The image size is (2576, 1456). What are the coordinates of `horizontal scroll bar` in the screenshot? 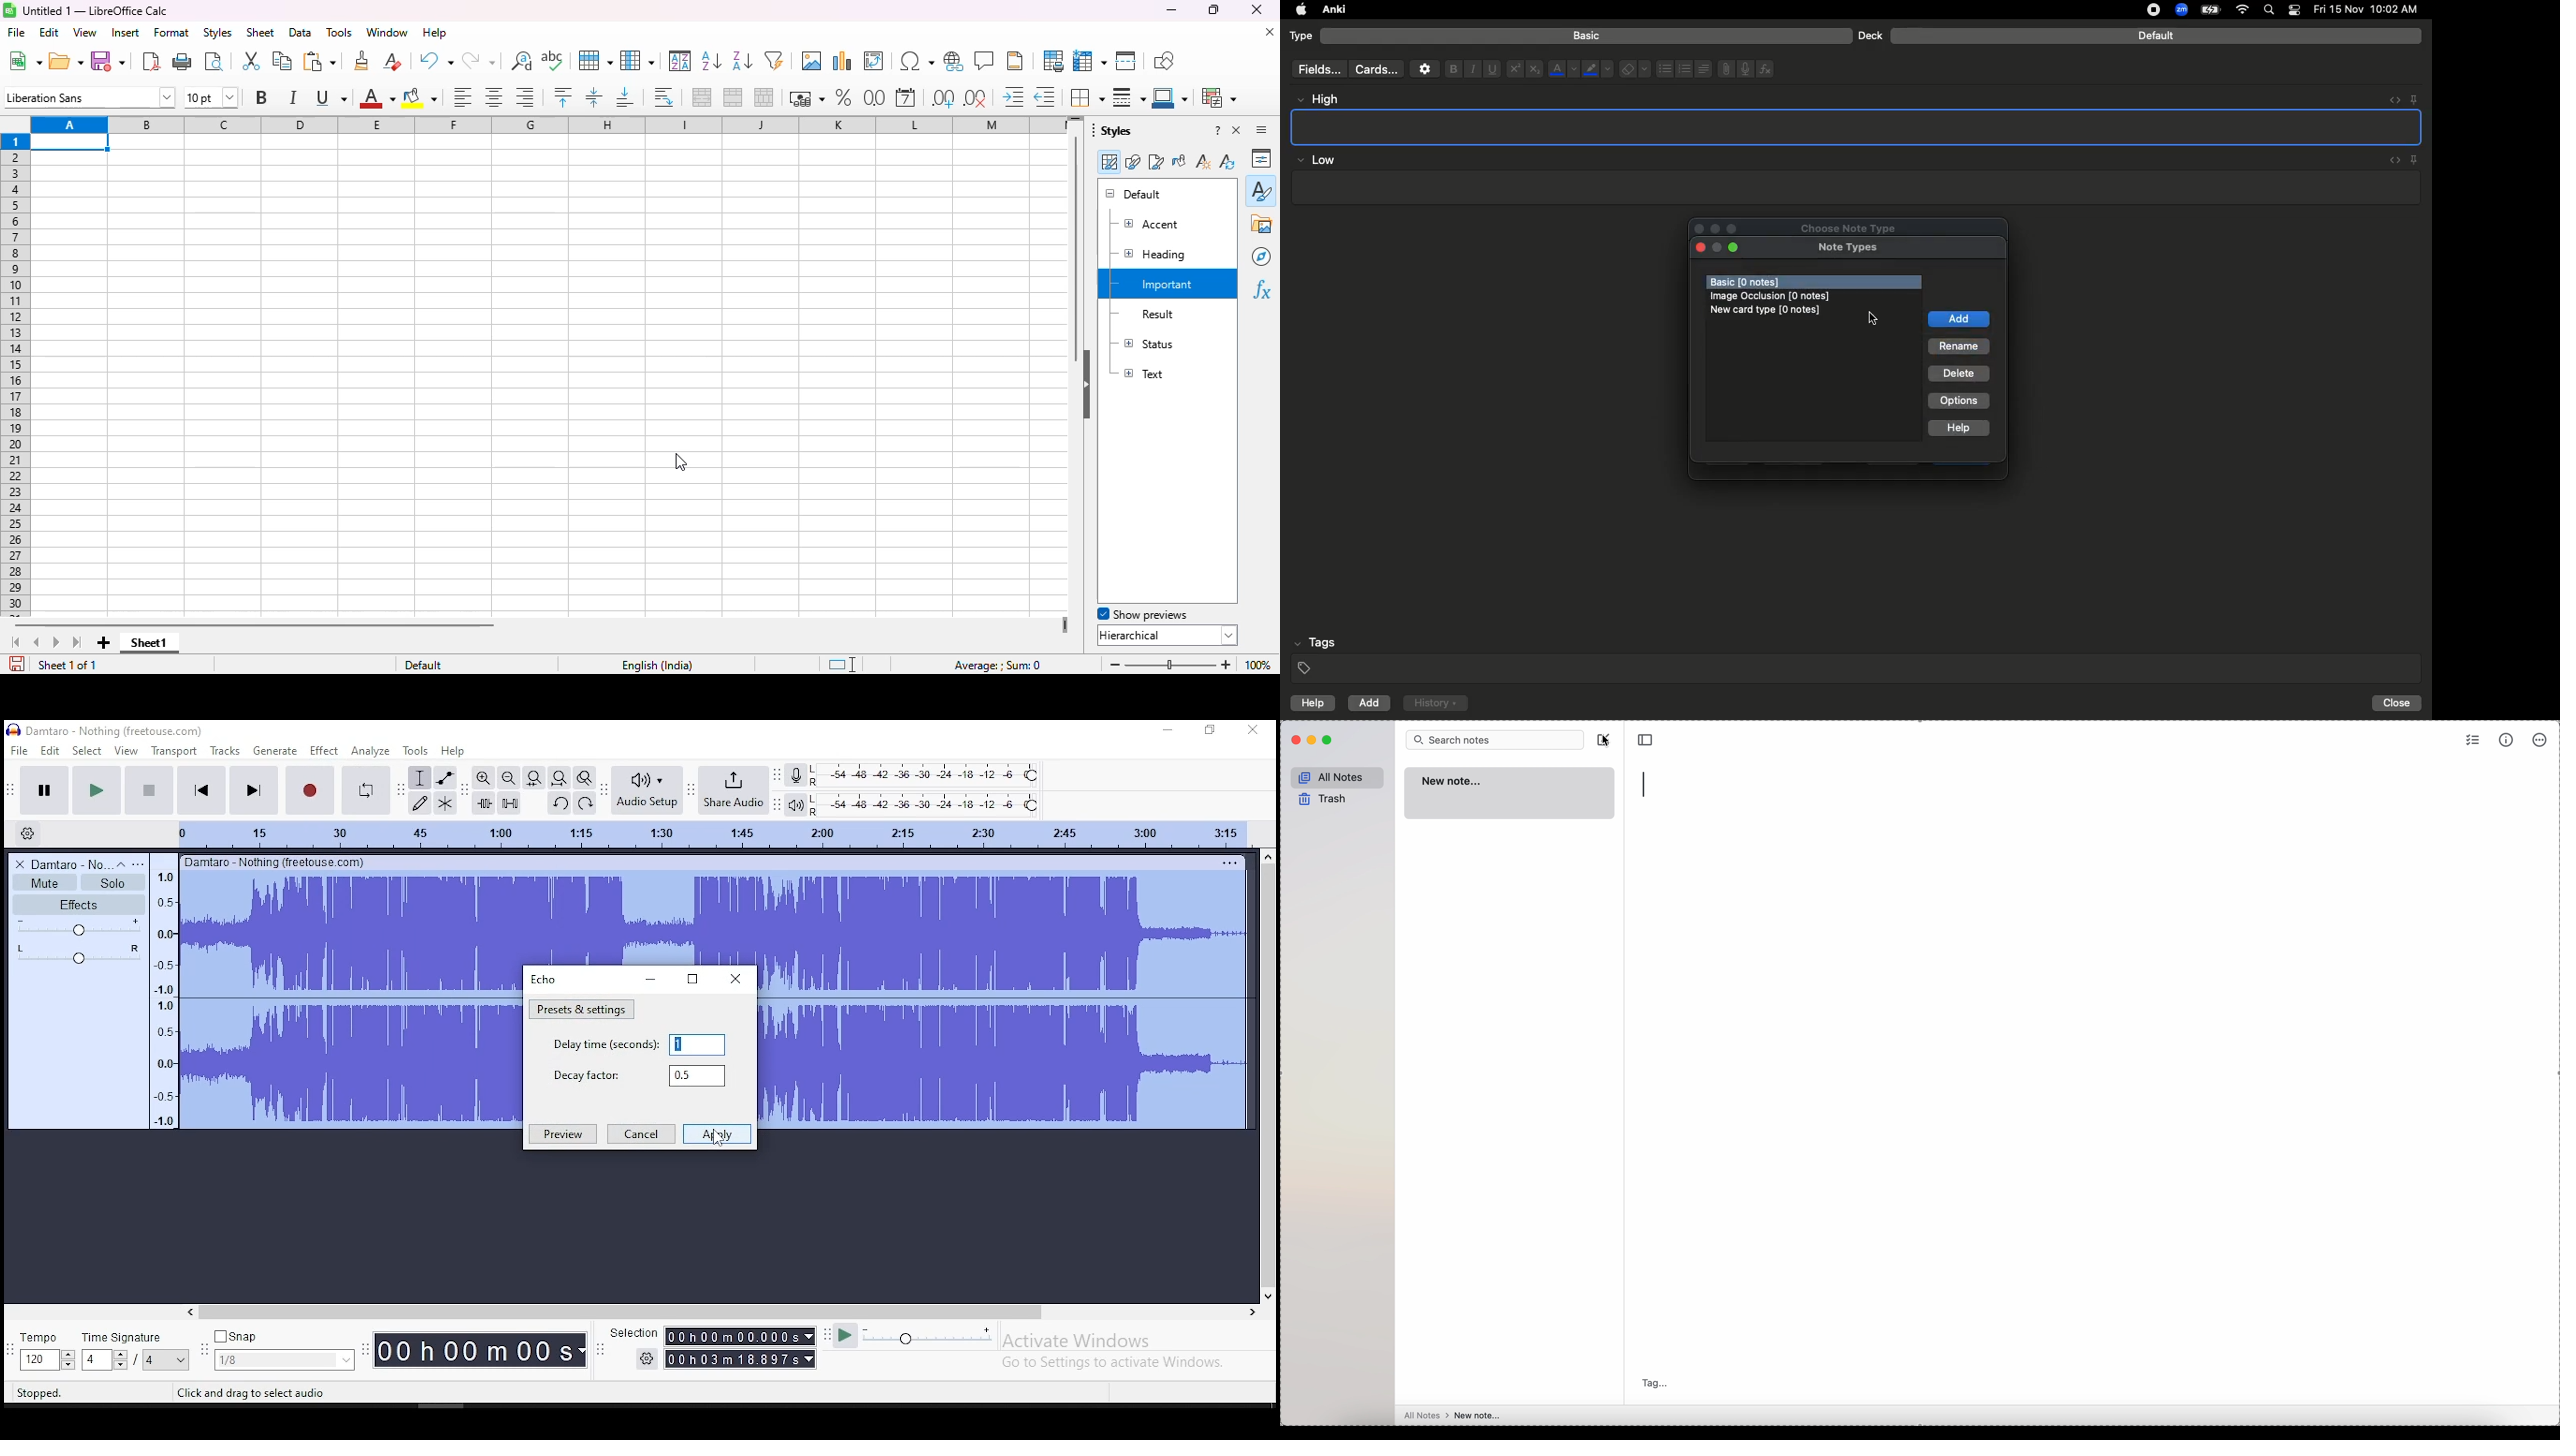 It's located at (302, 626).